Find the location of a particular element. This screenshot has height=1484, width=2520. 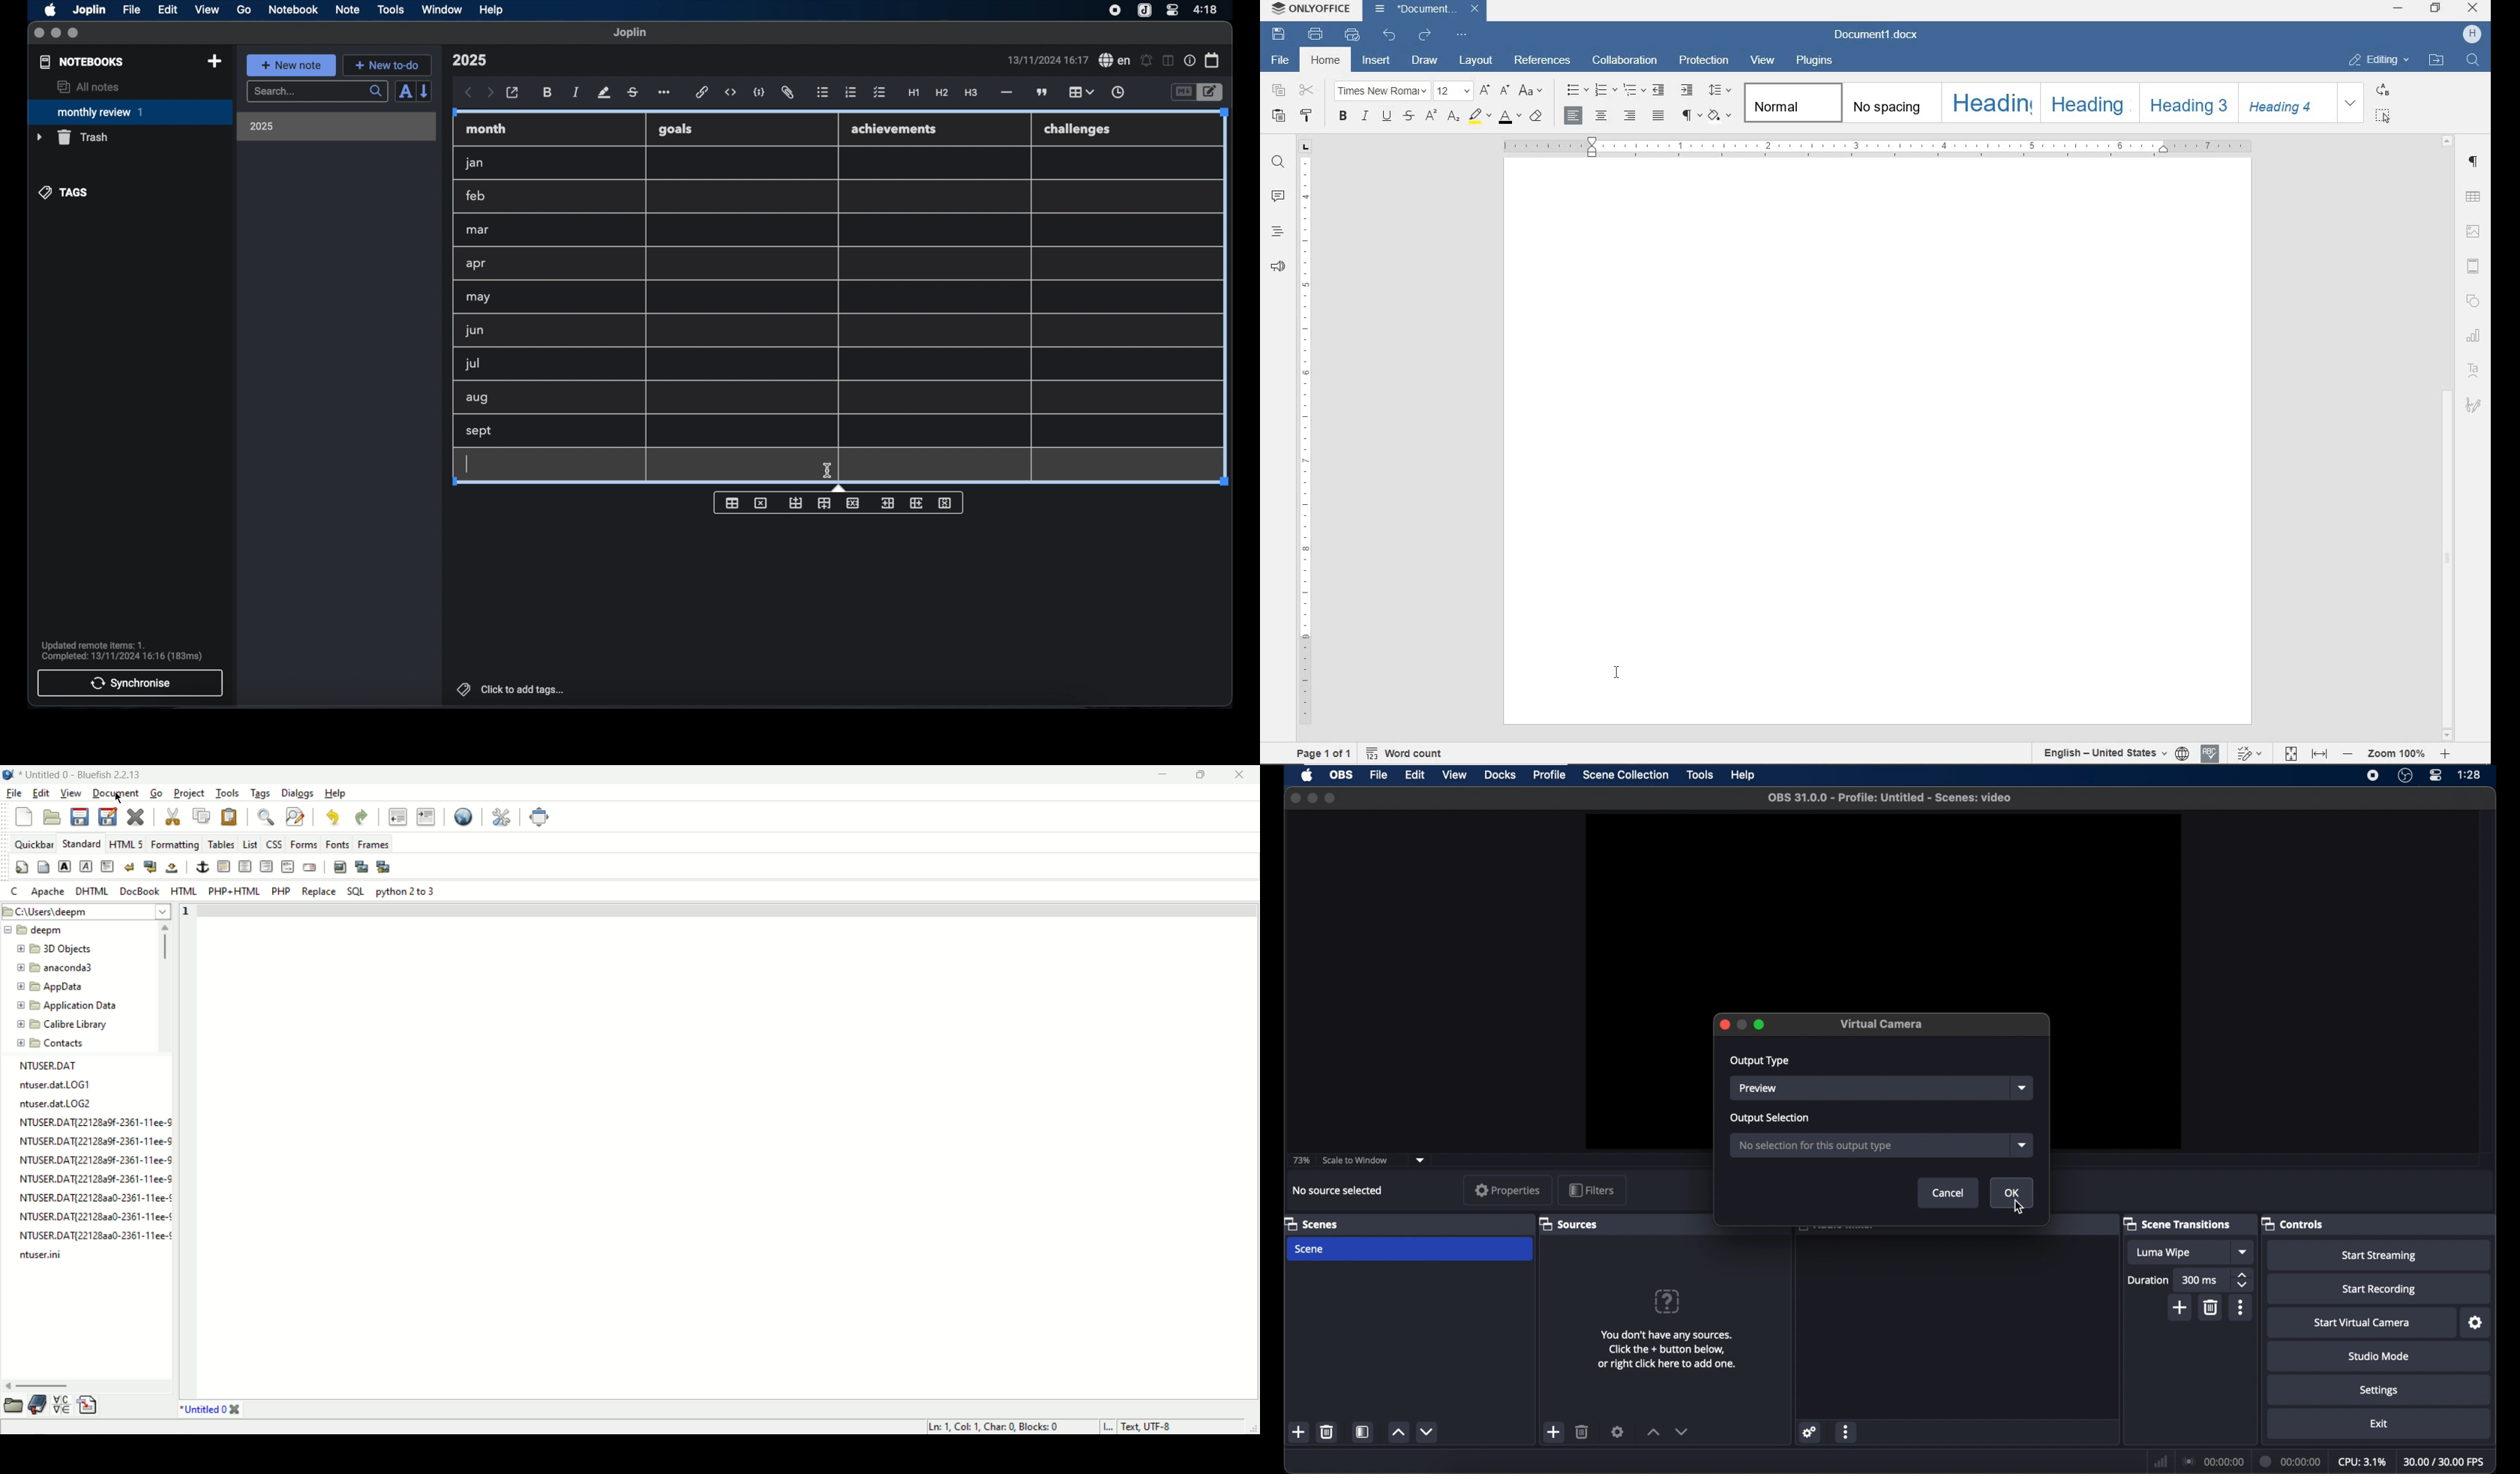

STRIKETHROUGH is located at coordinates (1408, 117).